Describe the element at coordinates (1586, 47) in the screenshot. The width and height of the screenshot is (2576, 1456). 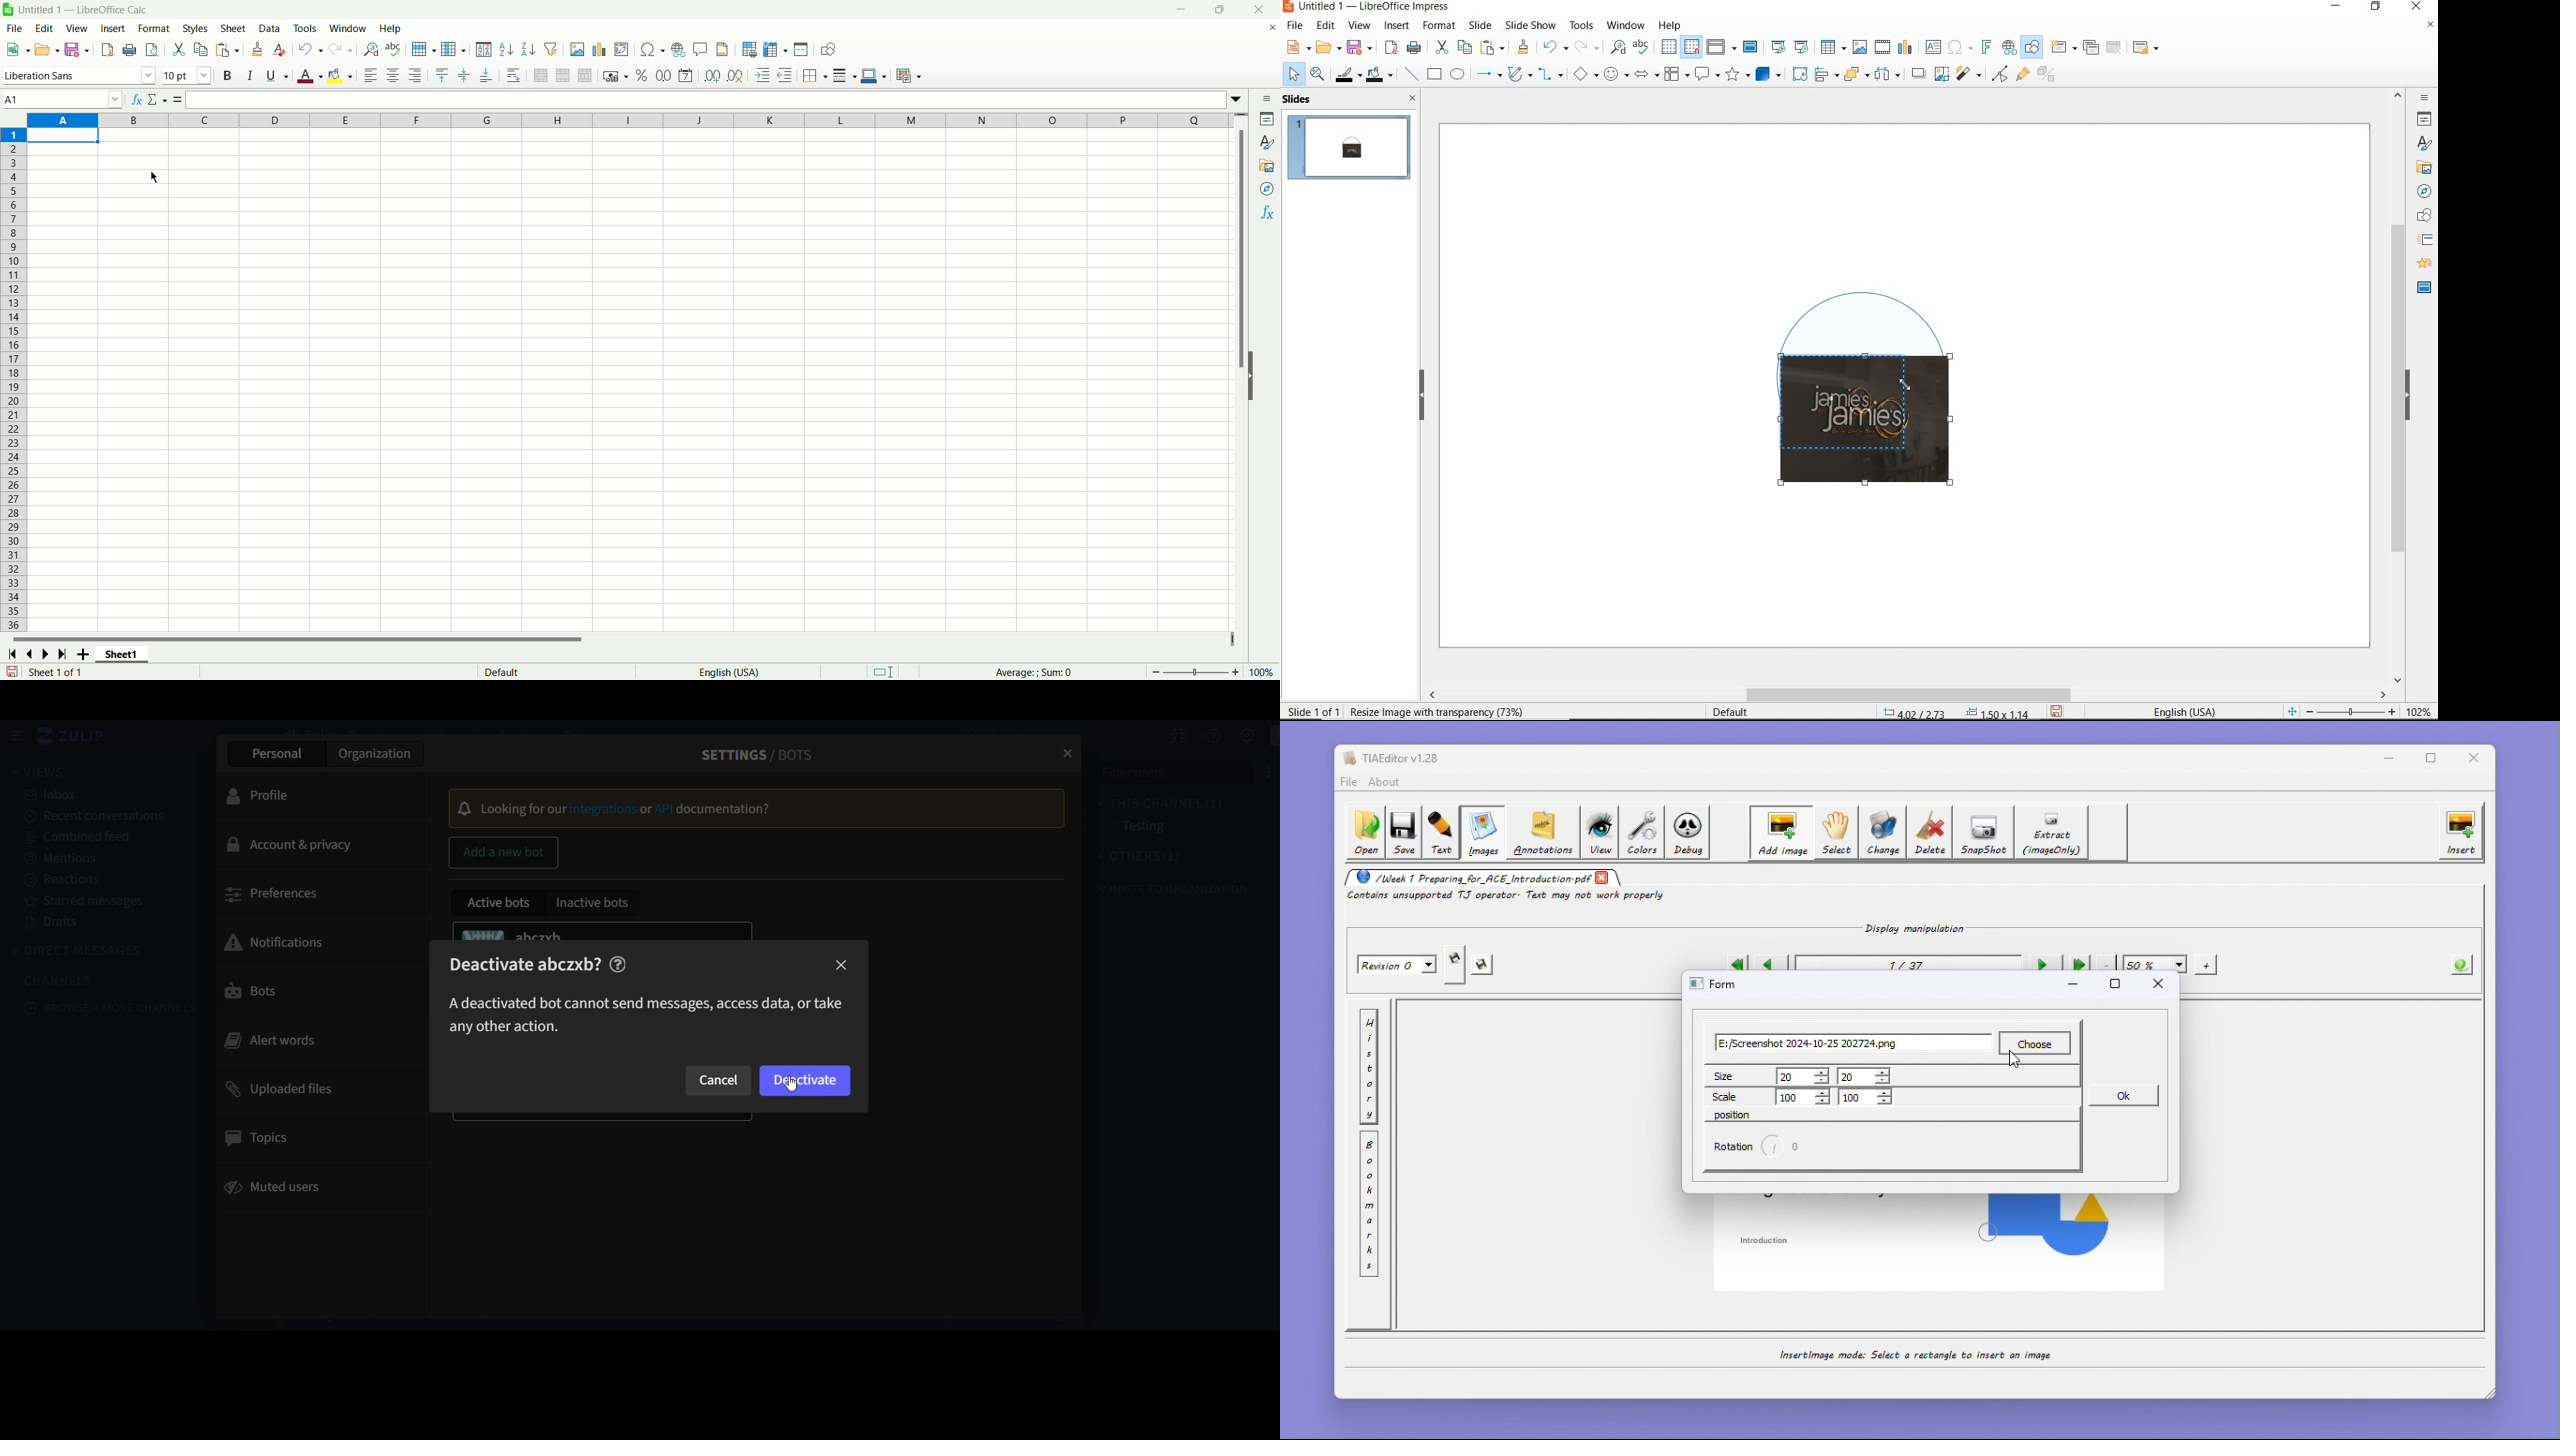
I see `redo` at that location.